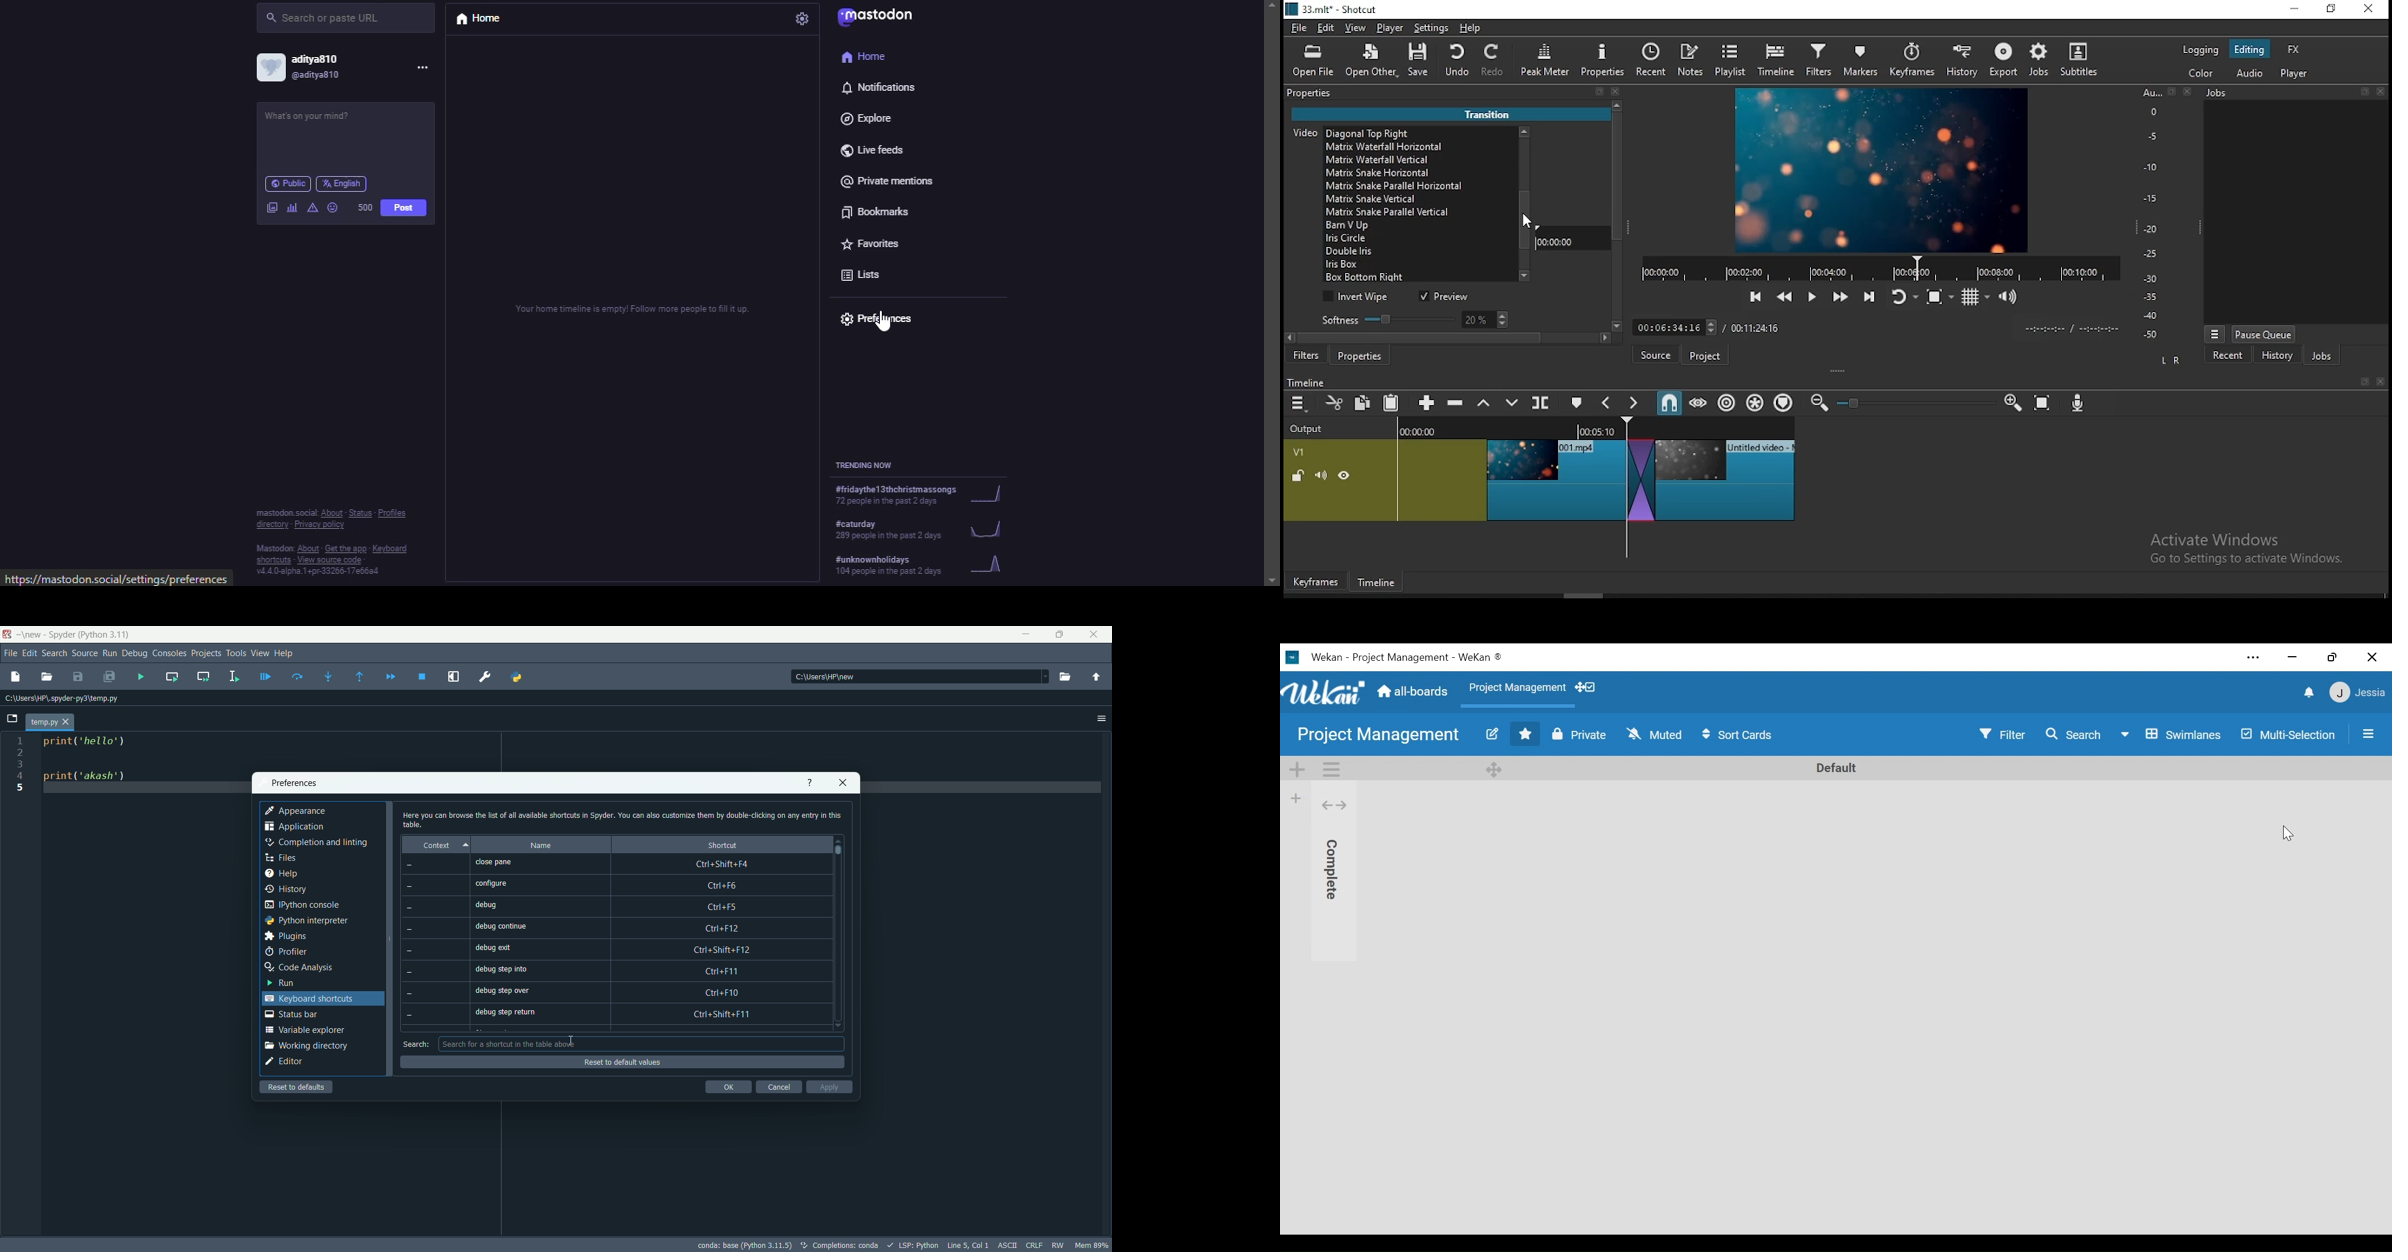  I want to click on LSP:Python, so click(912, 1244).